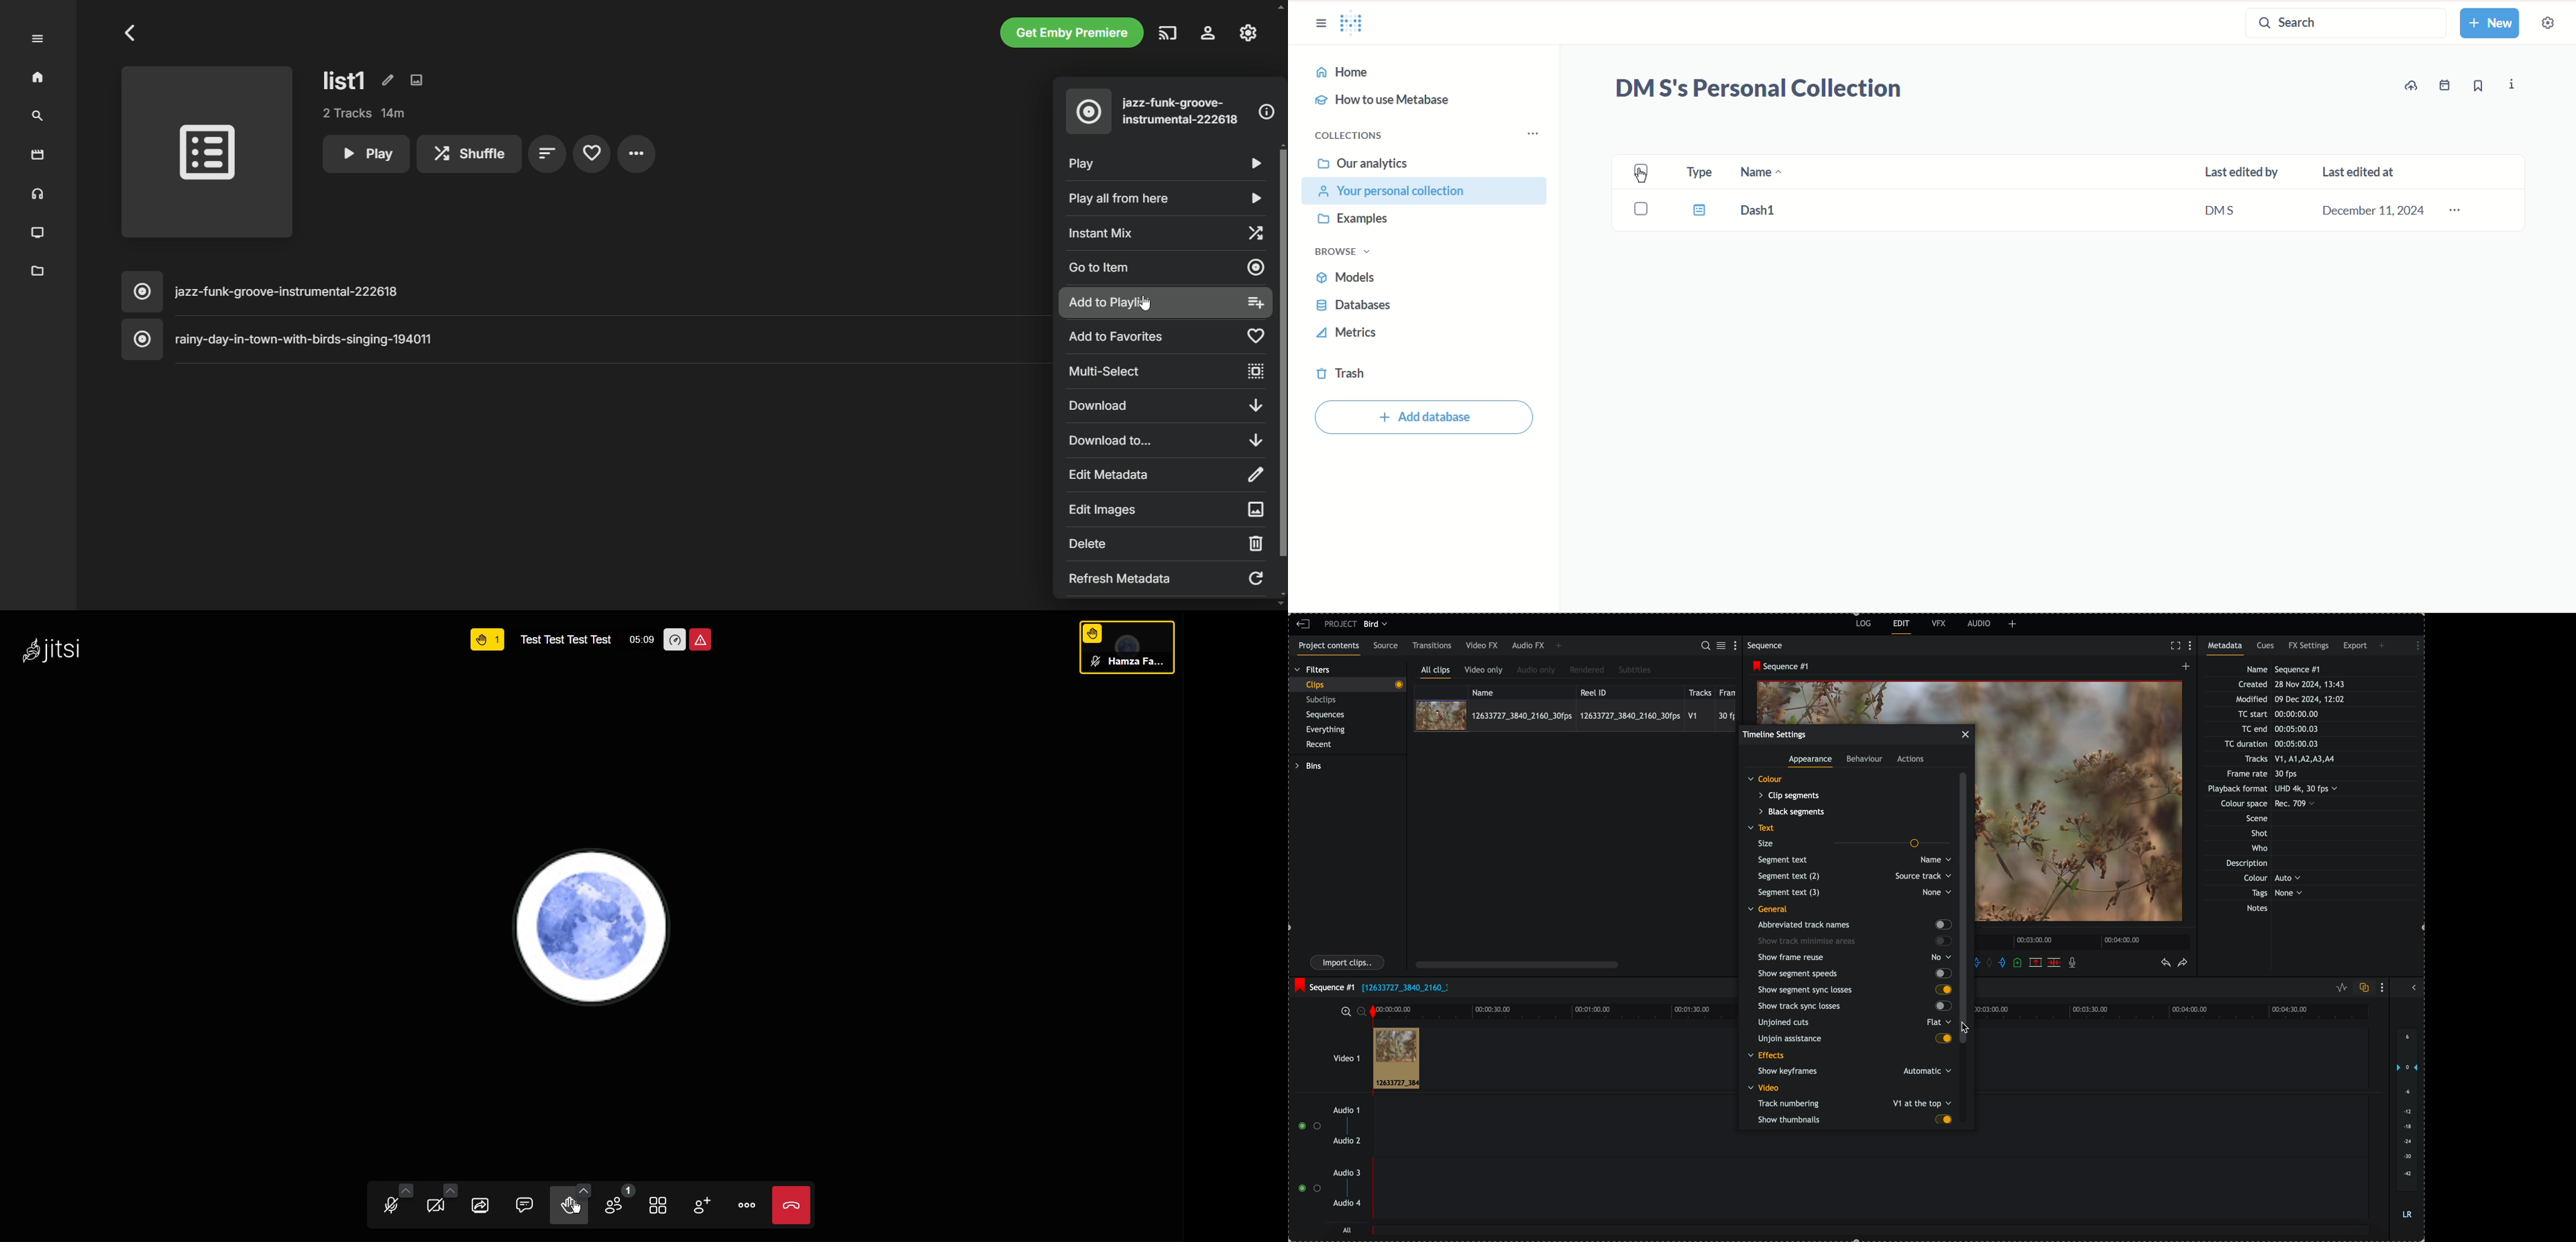 This screenshot has height=1260, width=2576. What do you see at coordinates (2224, 171) in the screenshot?
I see `last edited by` at bounding box center [2224, 171].